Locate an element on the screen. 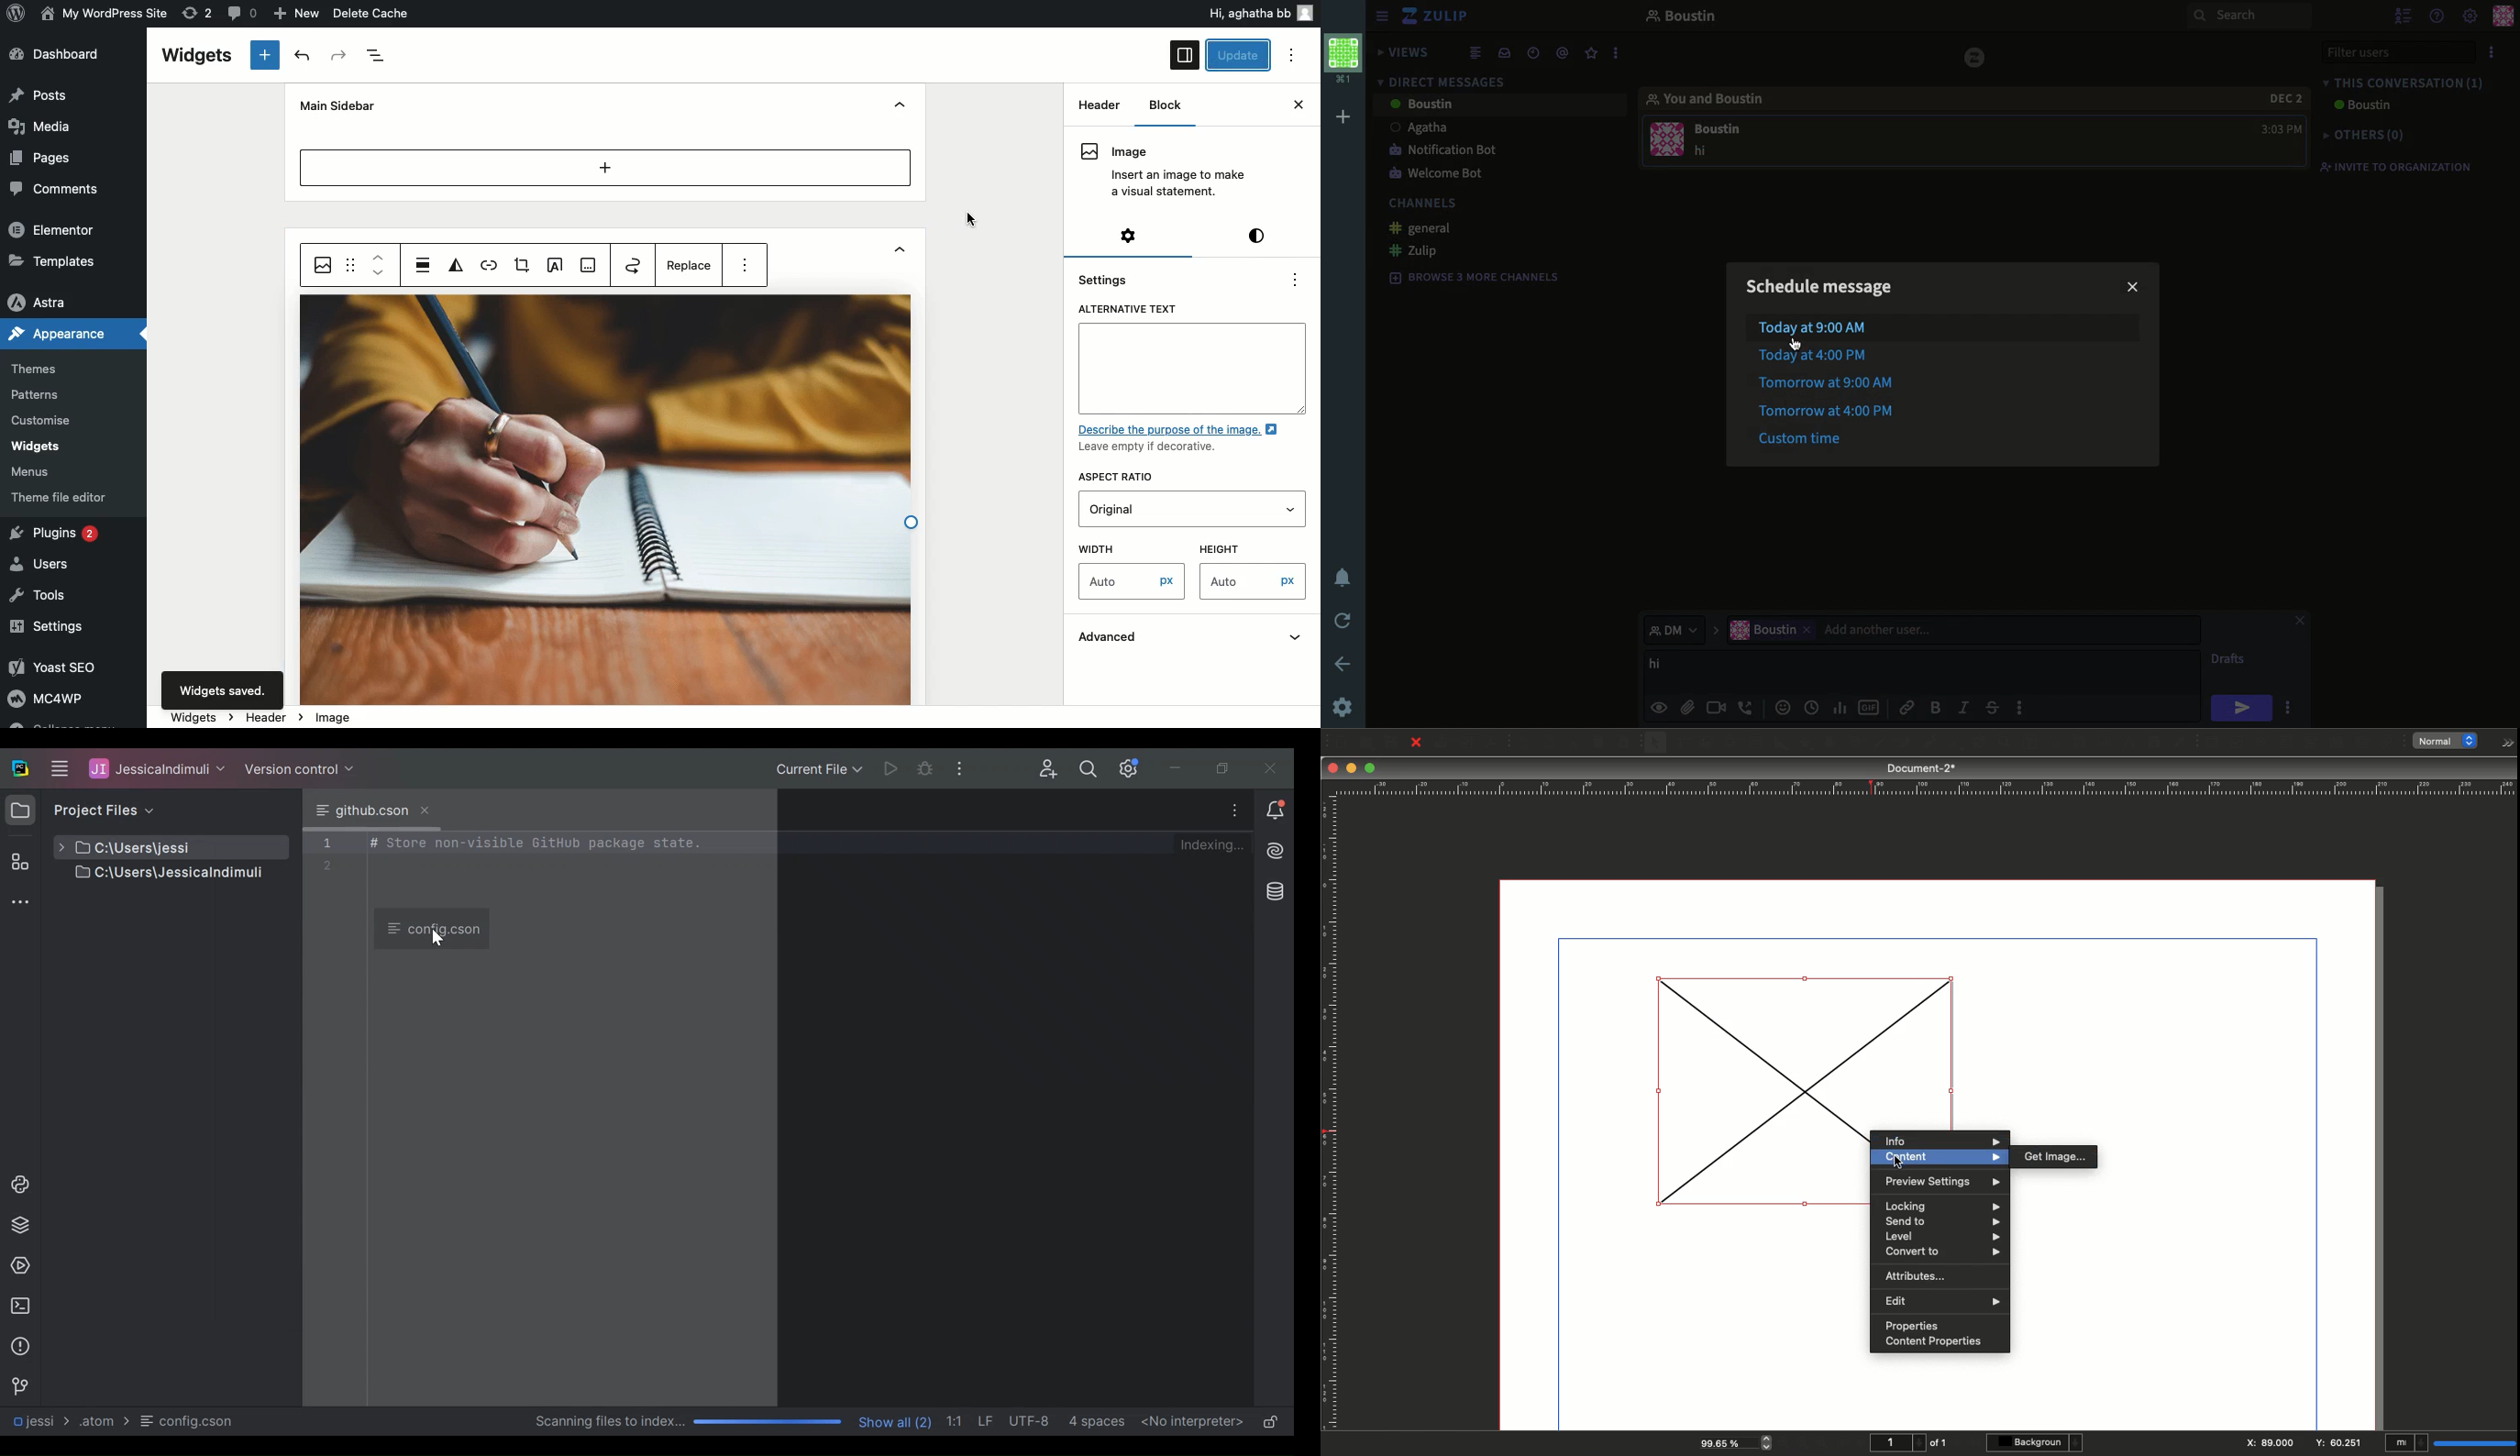 The width and height of the screenshot is (2520, 1456). close is located at coordinates (2301, 621).